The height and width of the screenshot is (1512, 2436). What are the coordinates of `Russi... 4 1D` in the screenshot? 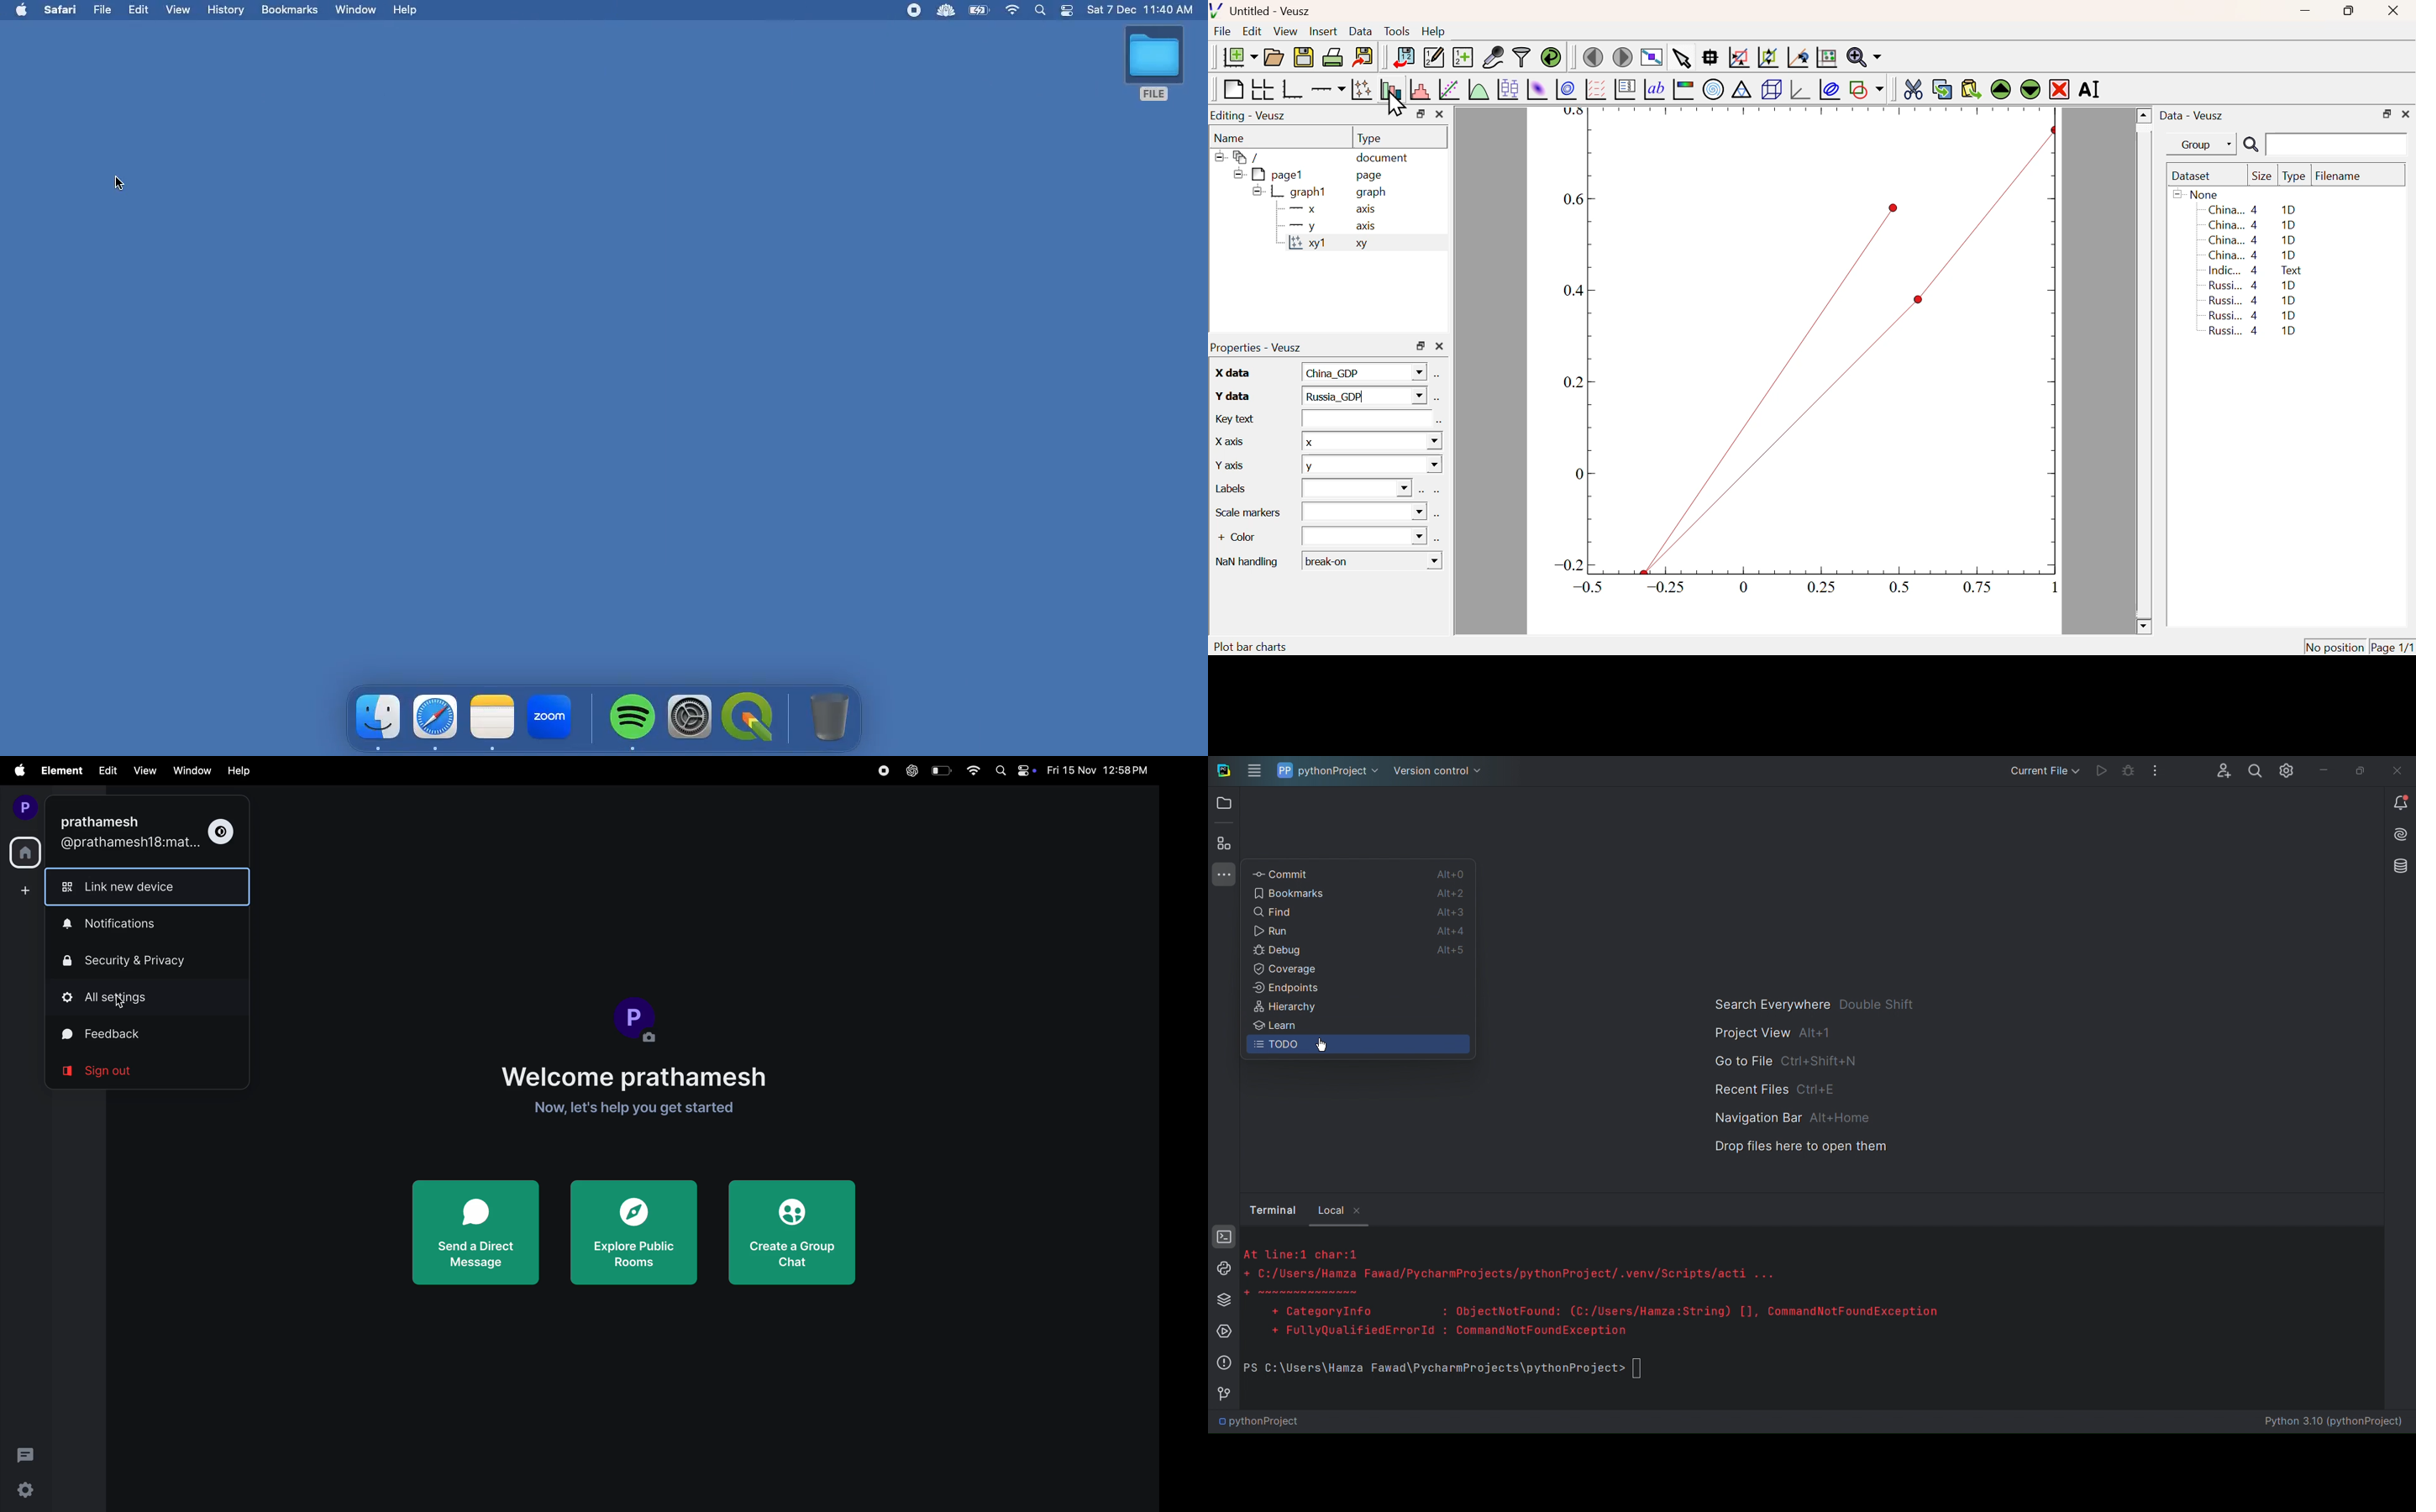 It's located at (2255, 332).